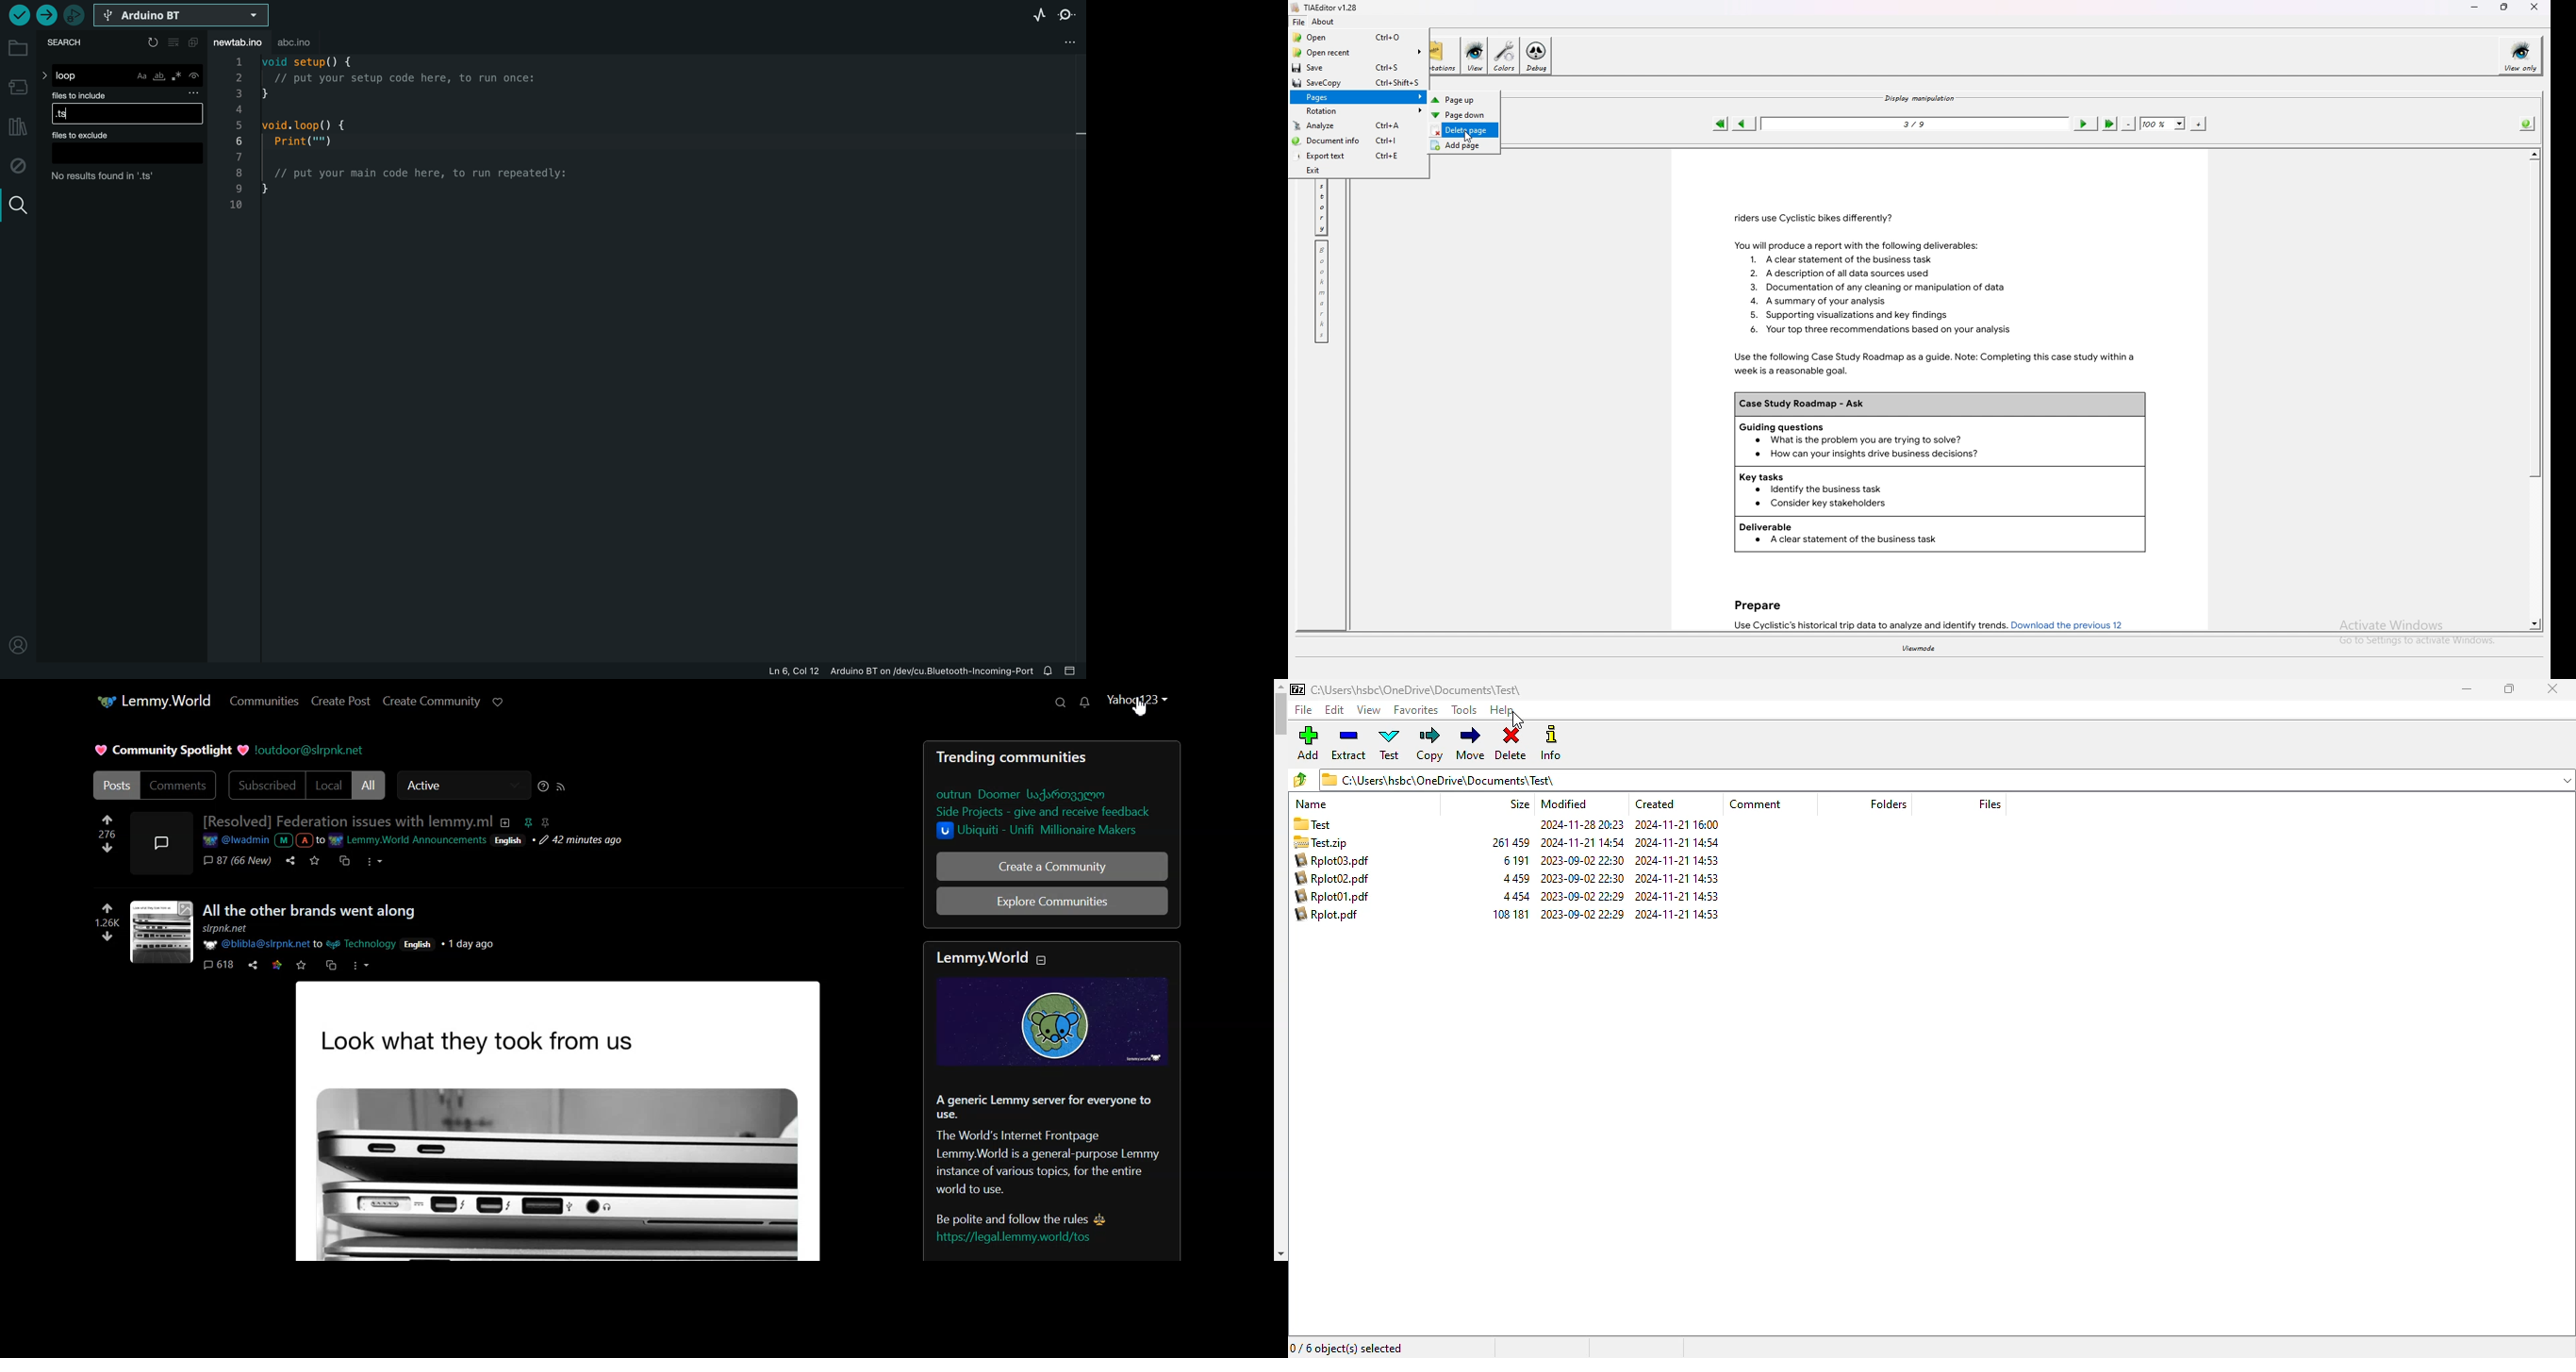  Describe the element at coordinates (1502, 710) in the screenshot. I see `help` at that location.